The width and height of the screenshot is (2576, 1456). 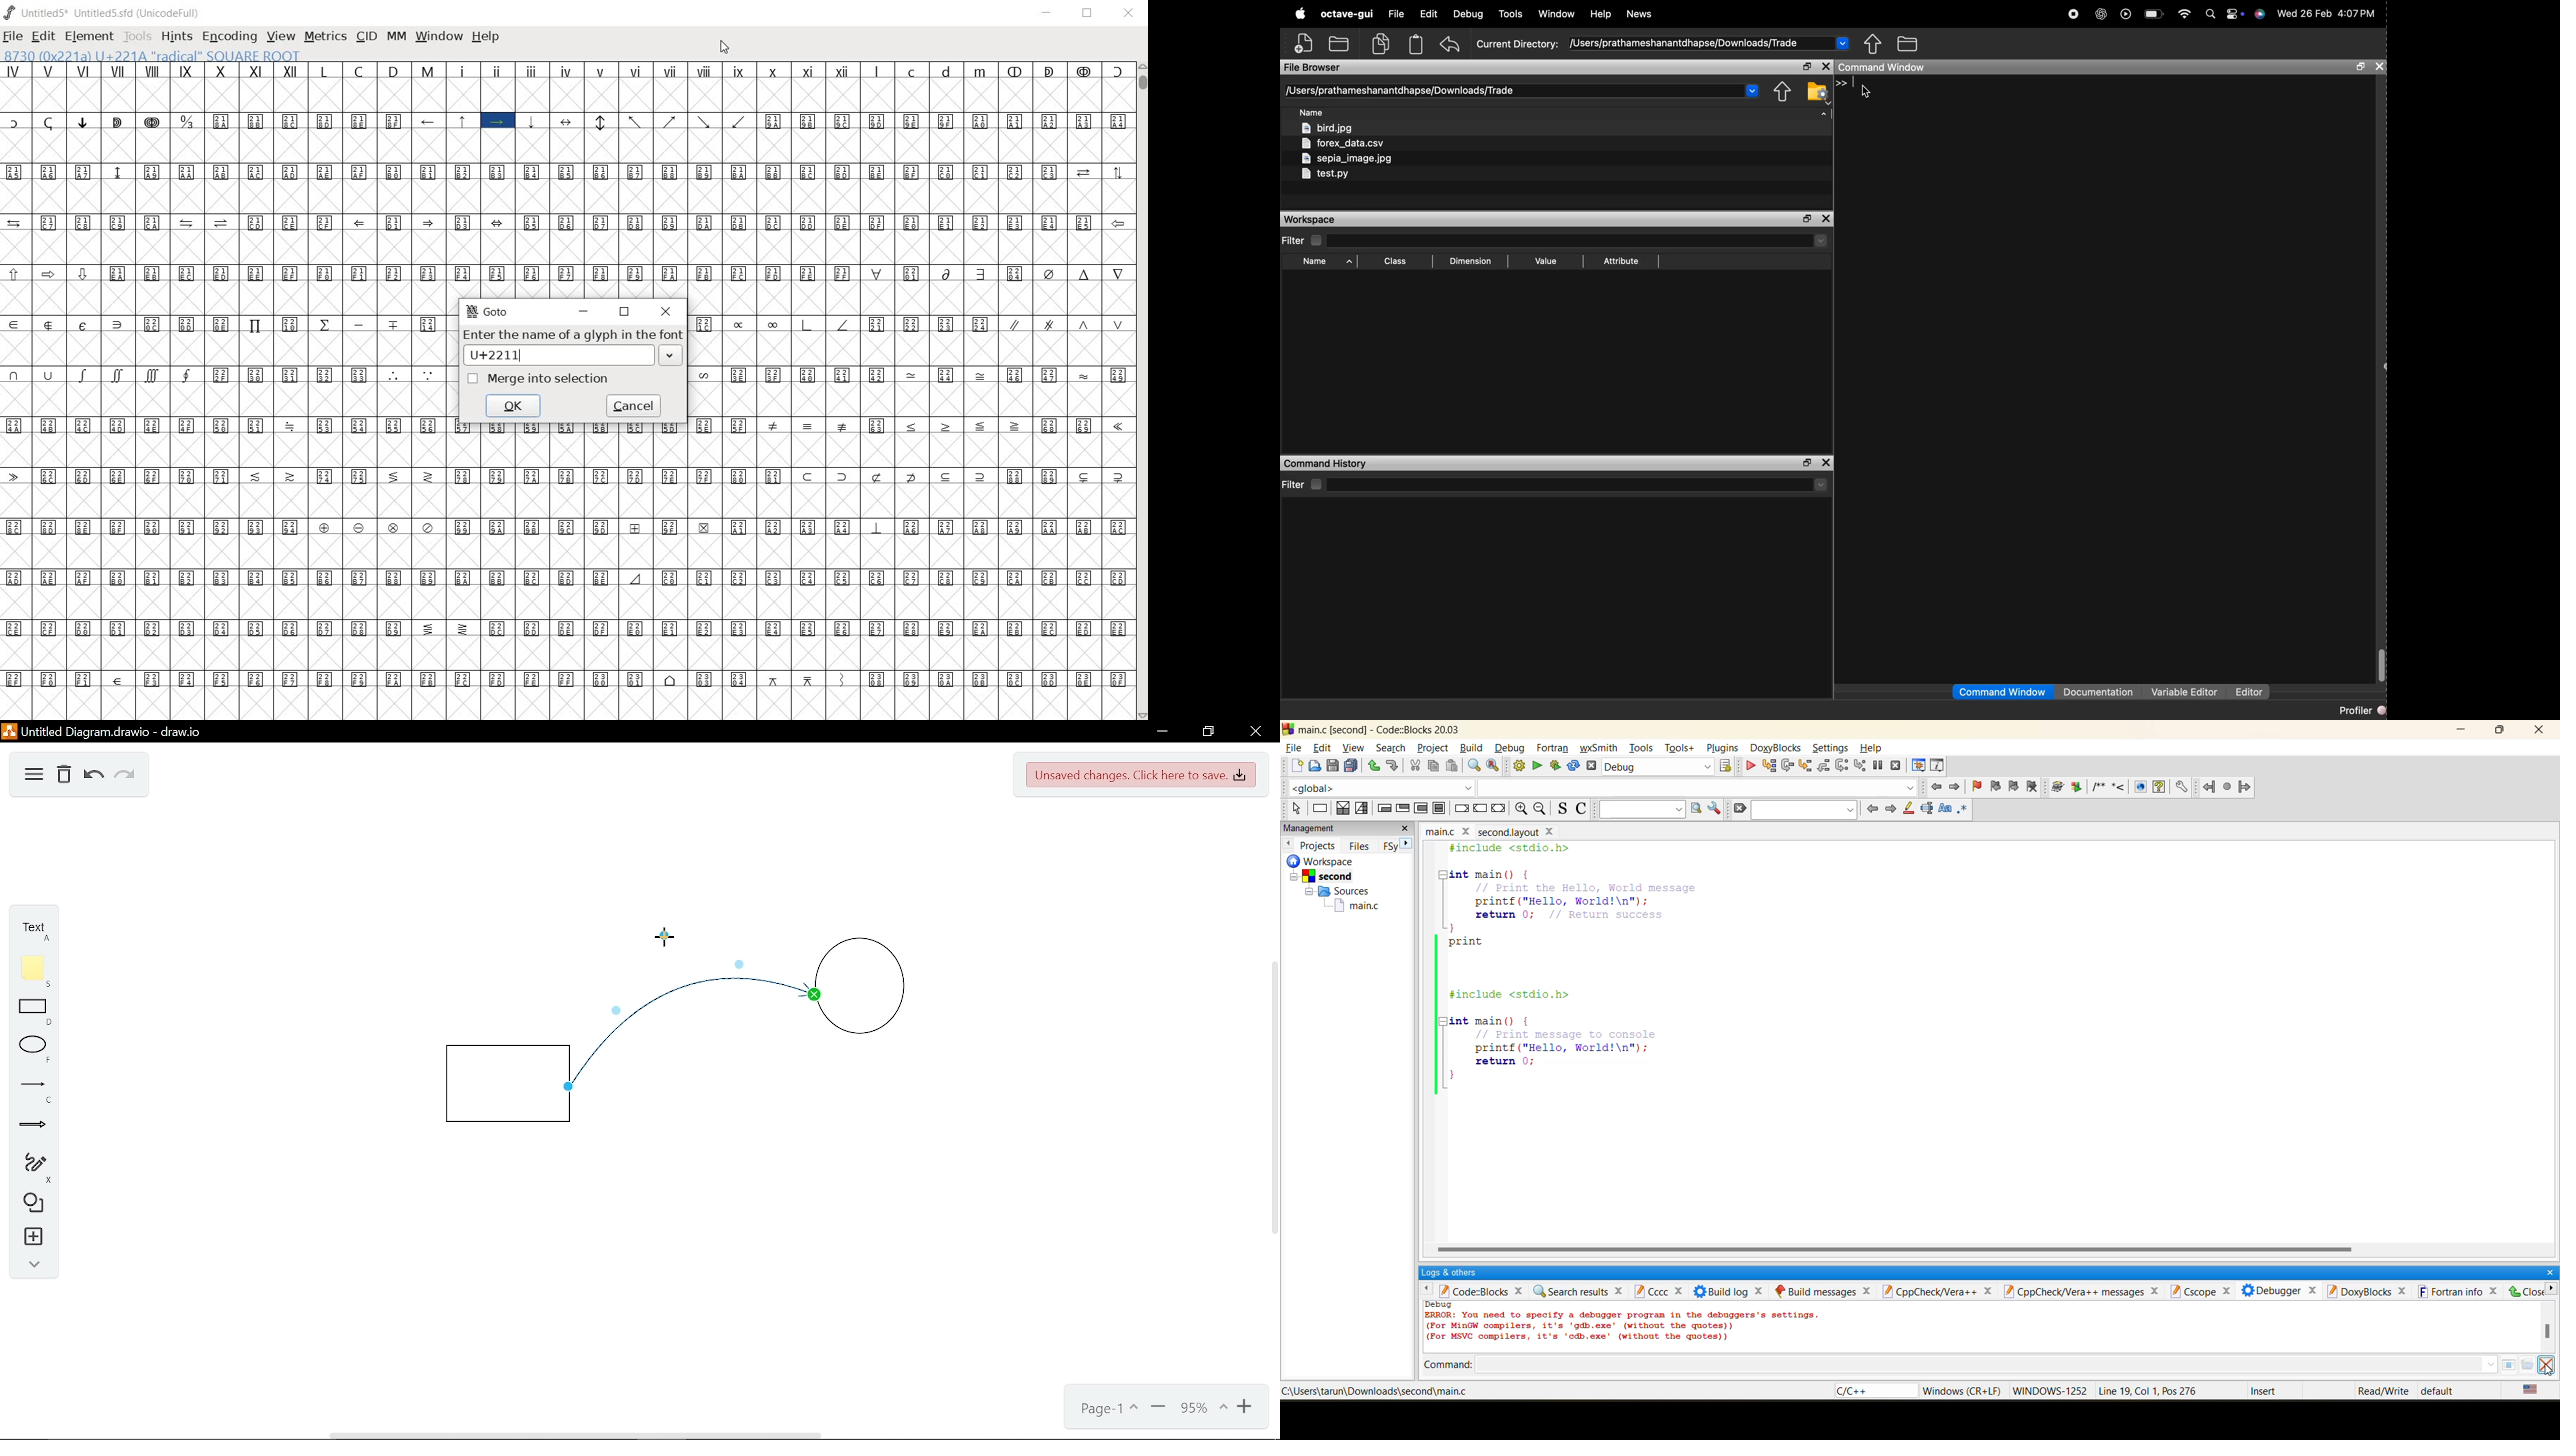 What do you see at coordinates (669, 1017) in the screenshot?
I see `Curve` at bounding box center [669, 1017].